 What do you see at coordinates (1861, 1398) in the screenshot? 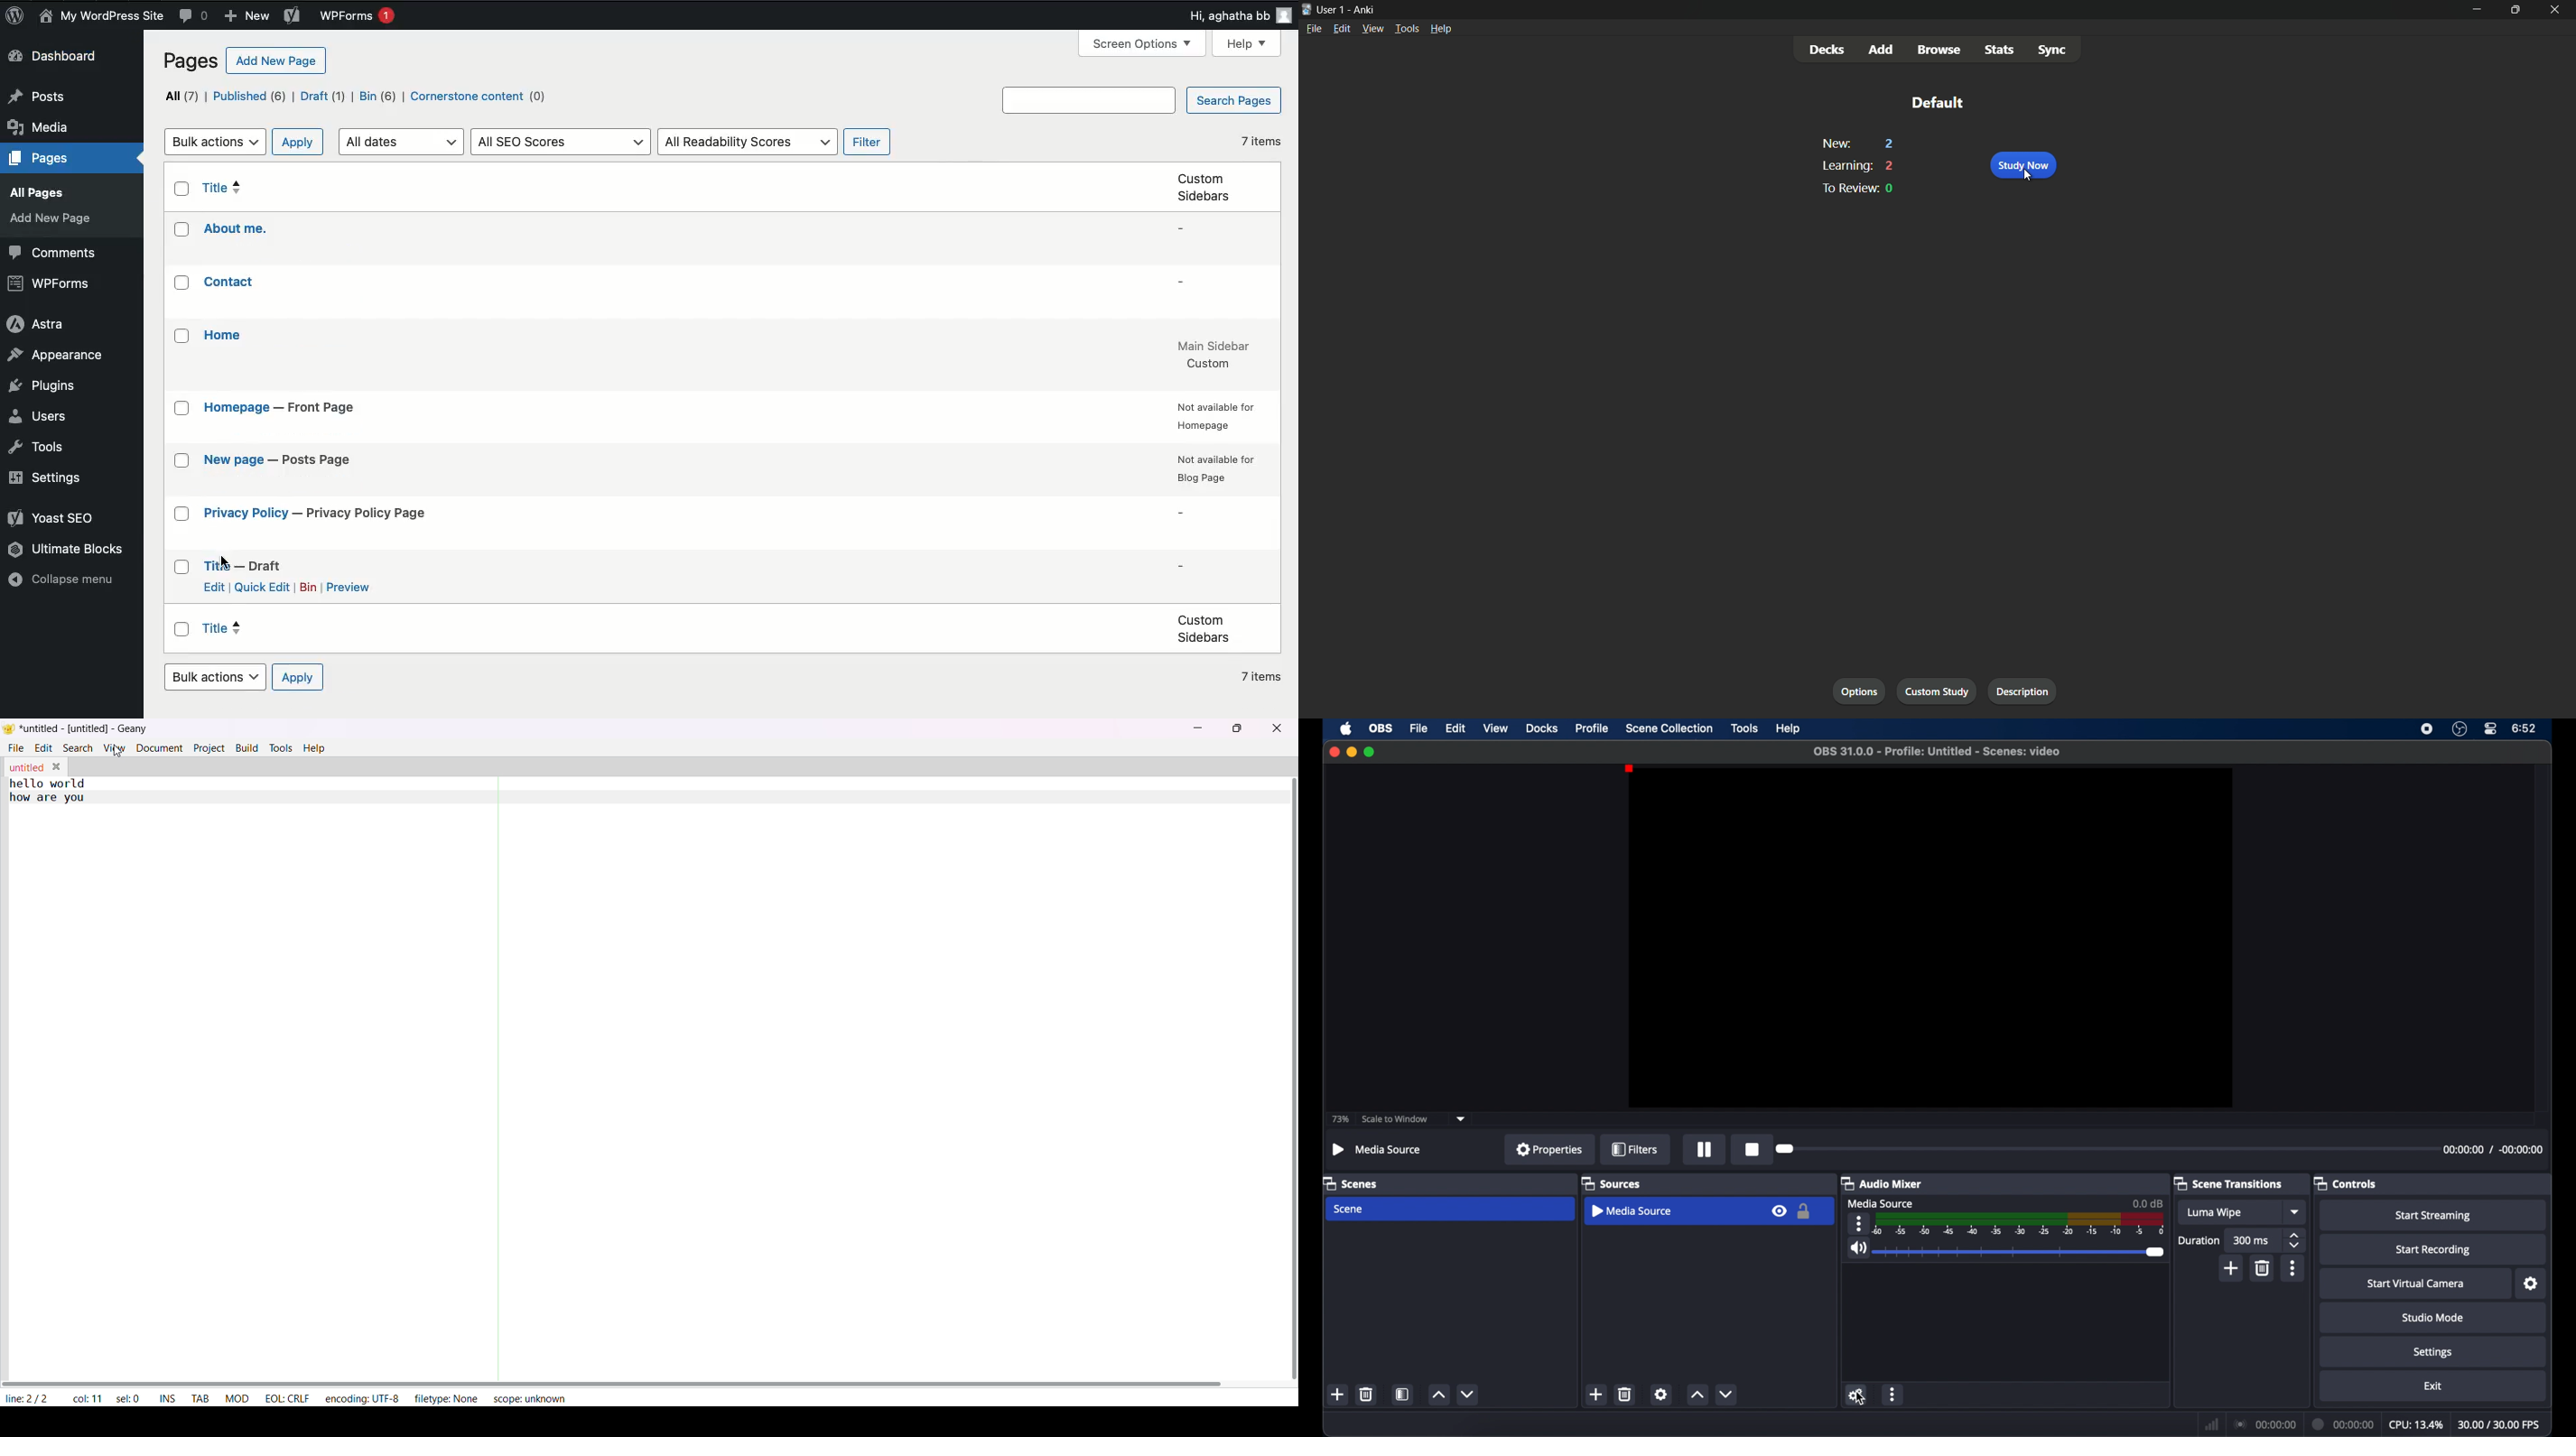
I see `cursor` at bounding box center [1861, 1398].